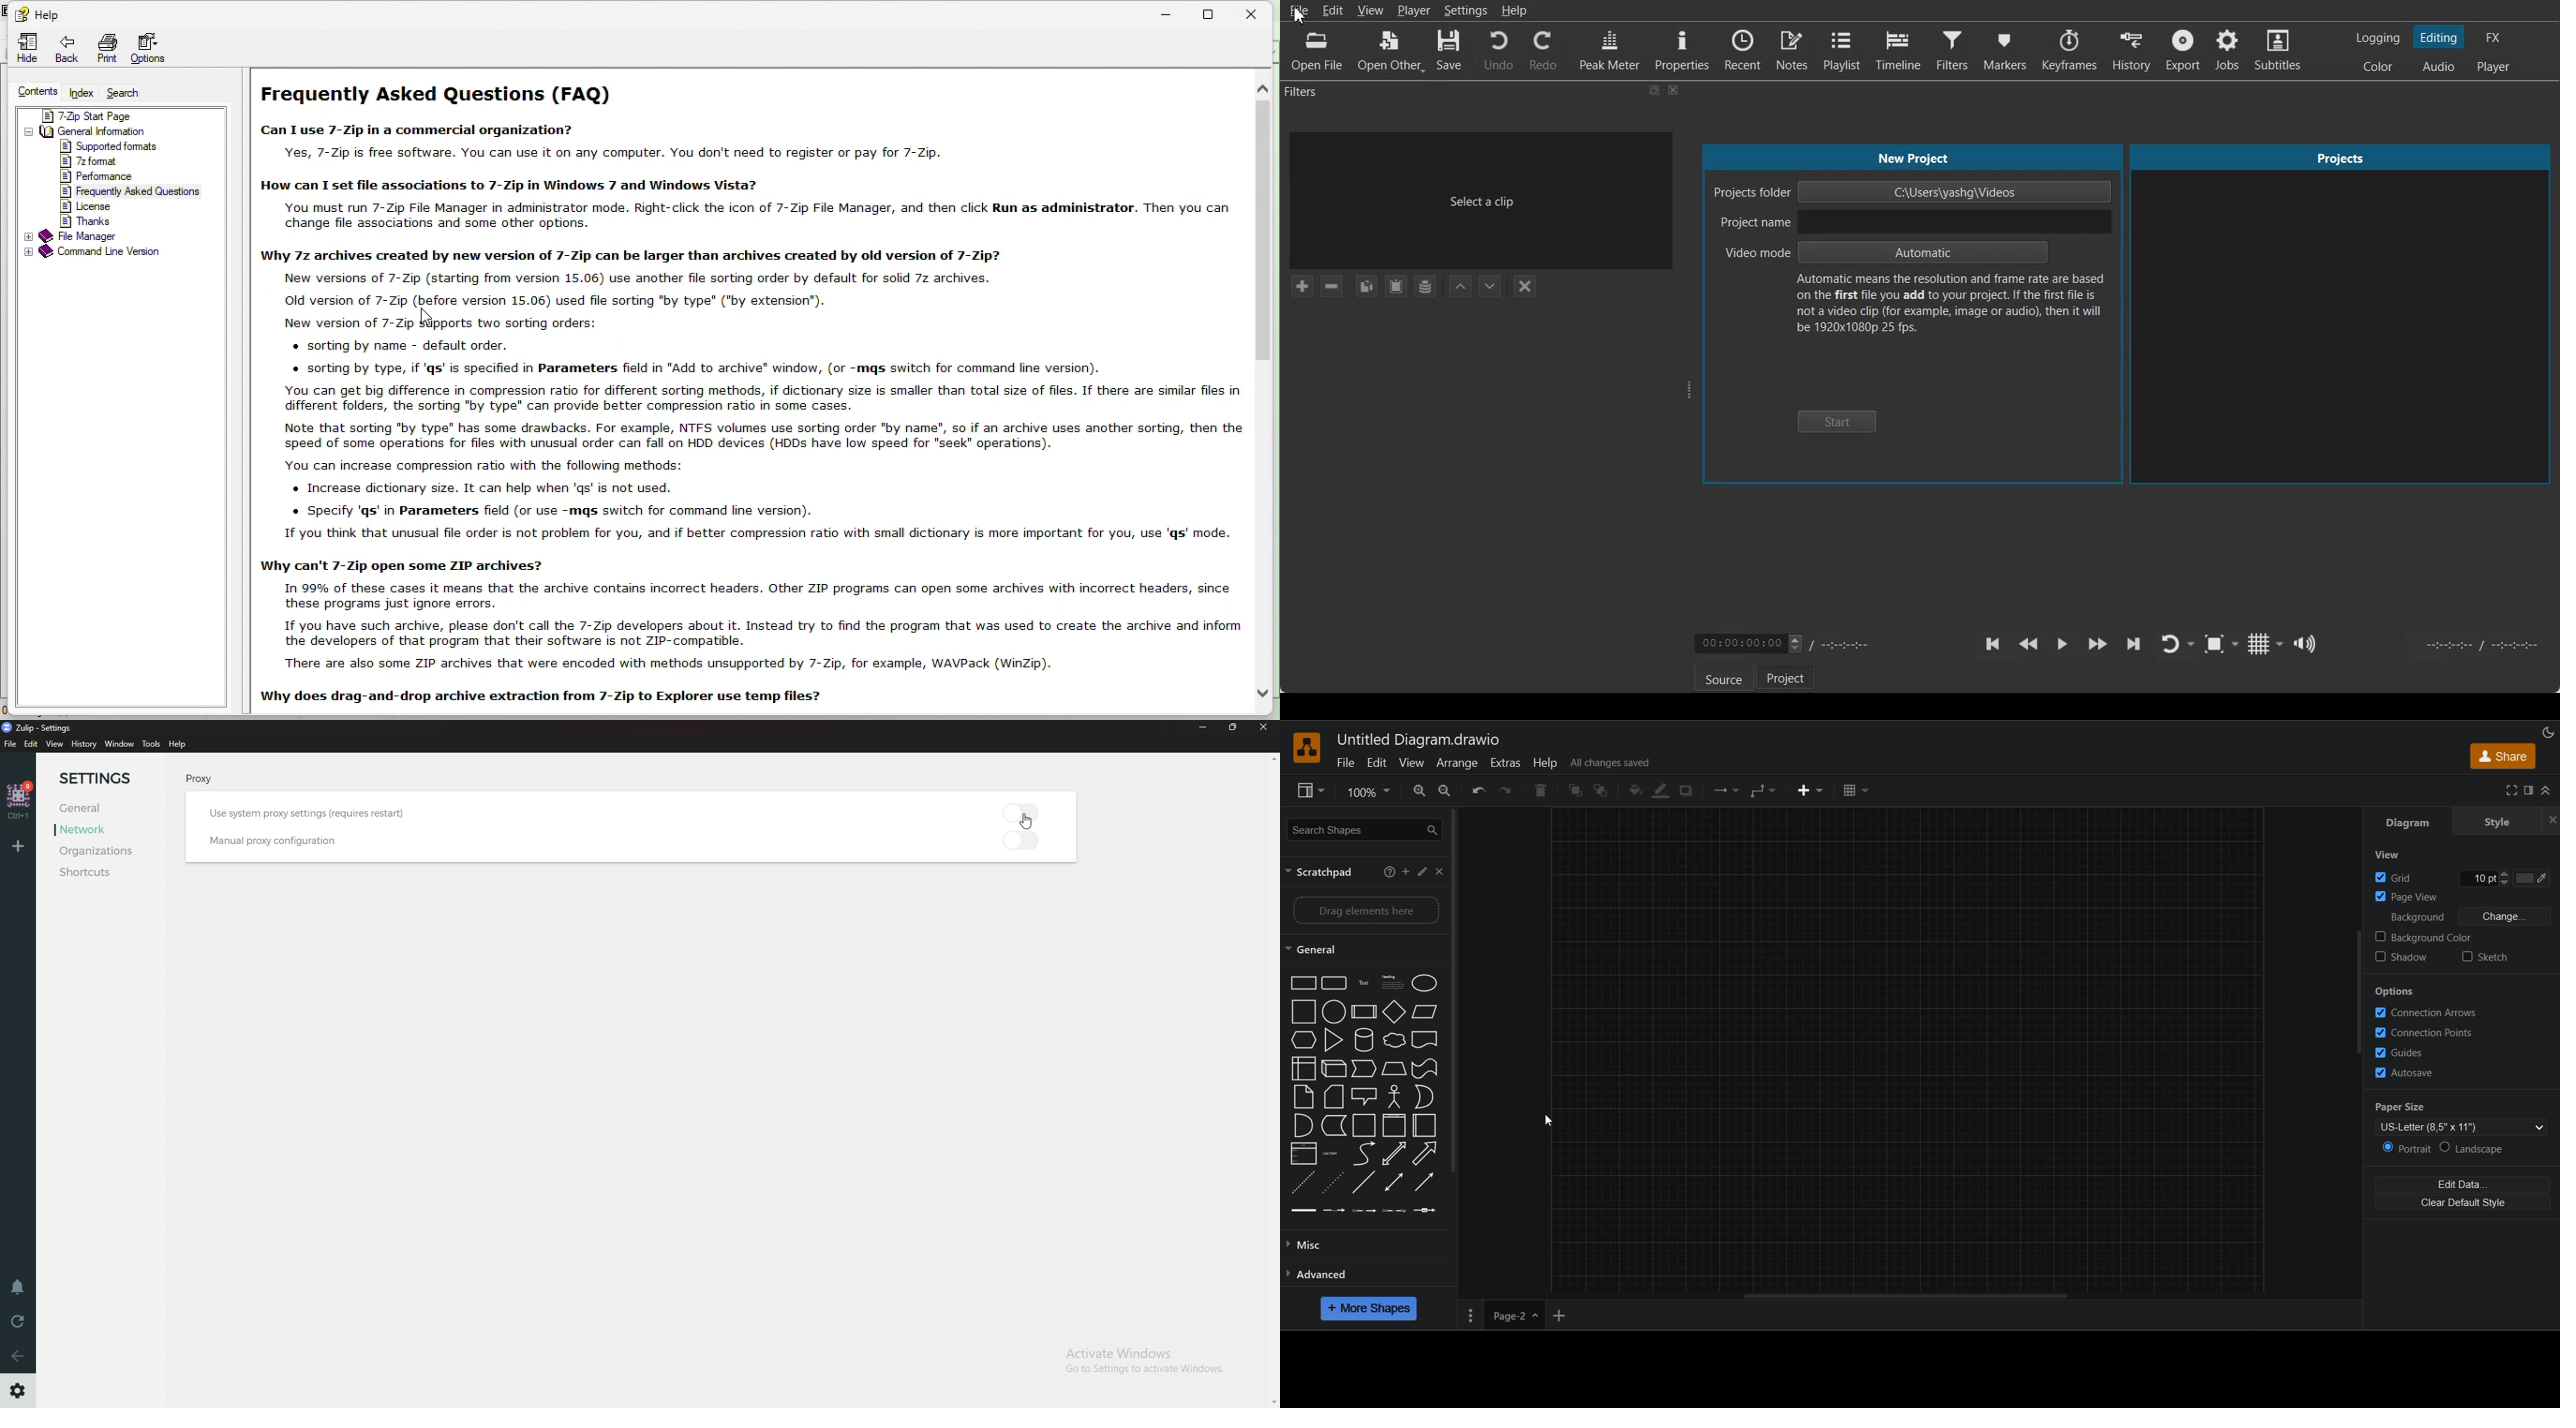  I want to click on Drop down box, so click(2237, 643).